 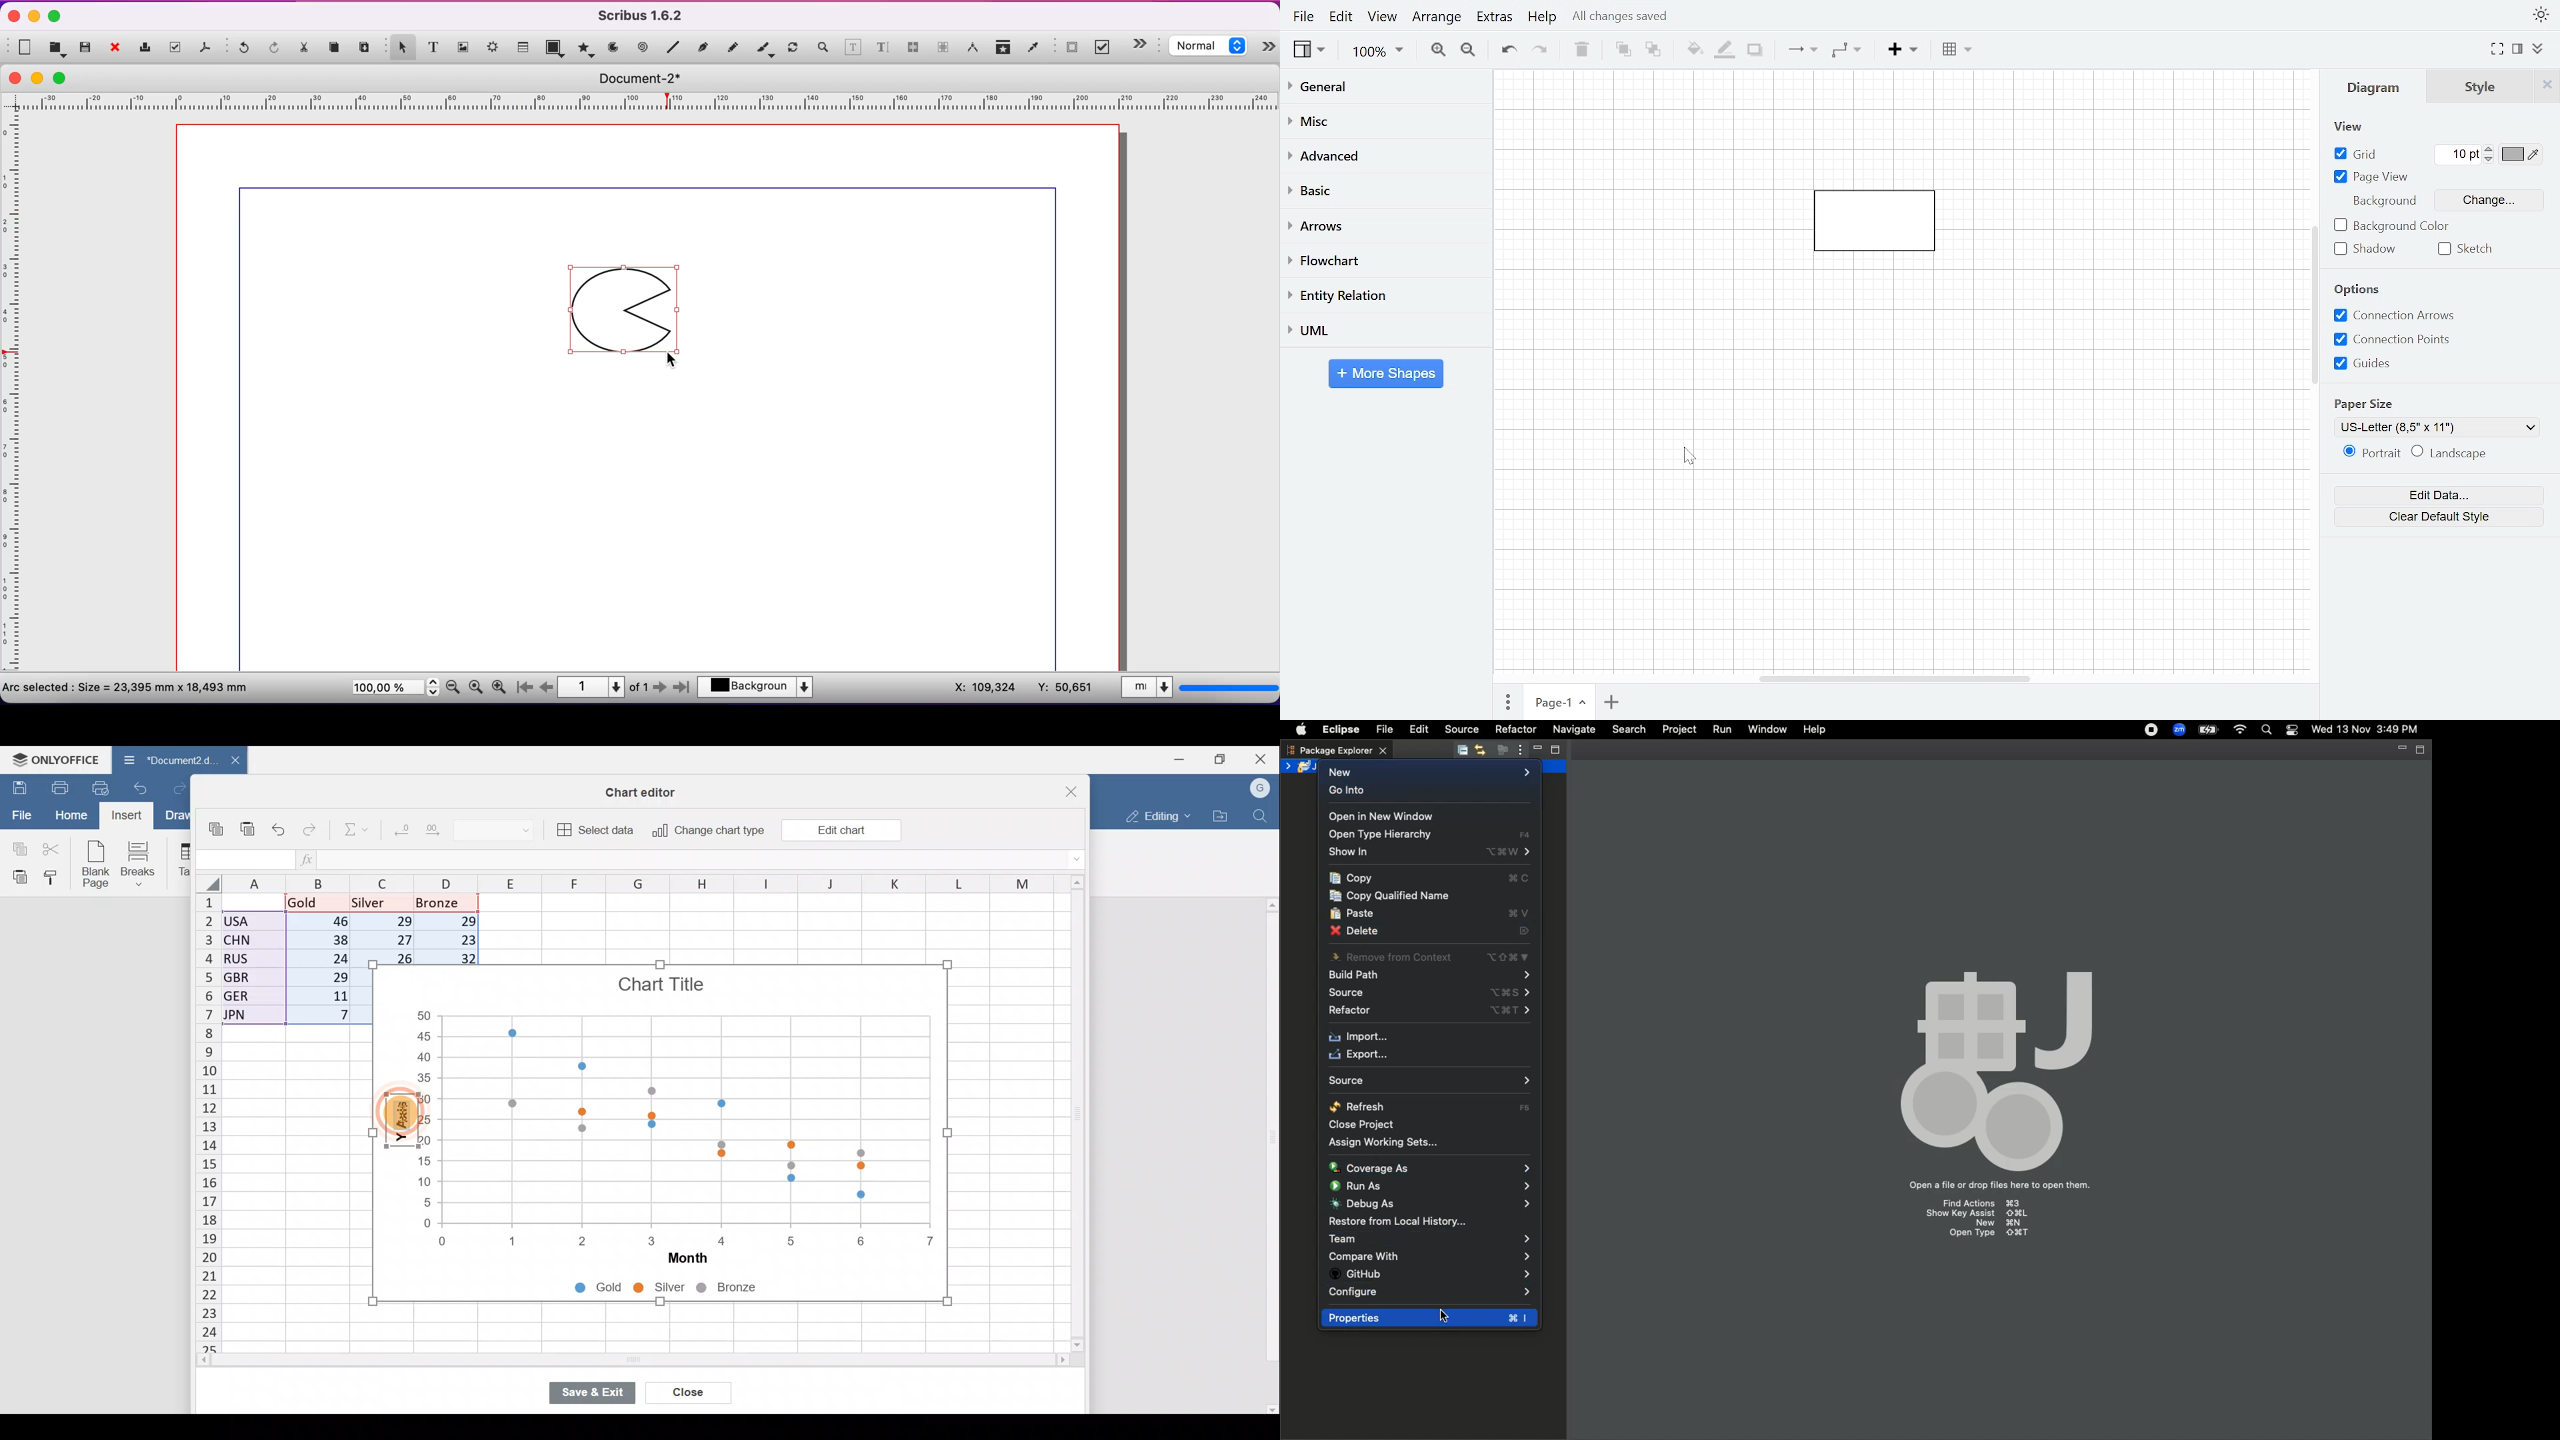 I want to click on Help, so click(x=1542, y=19).